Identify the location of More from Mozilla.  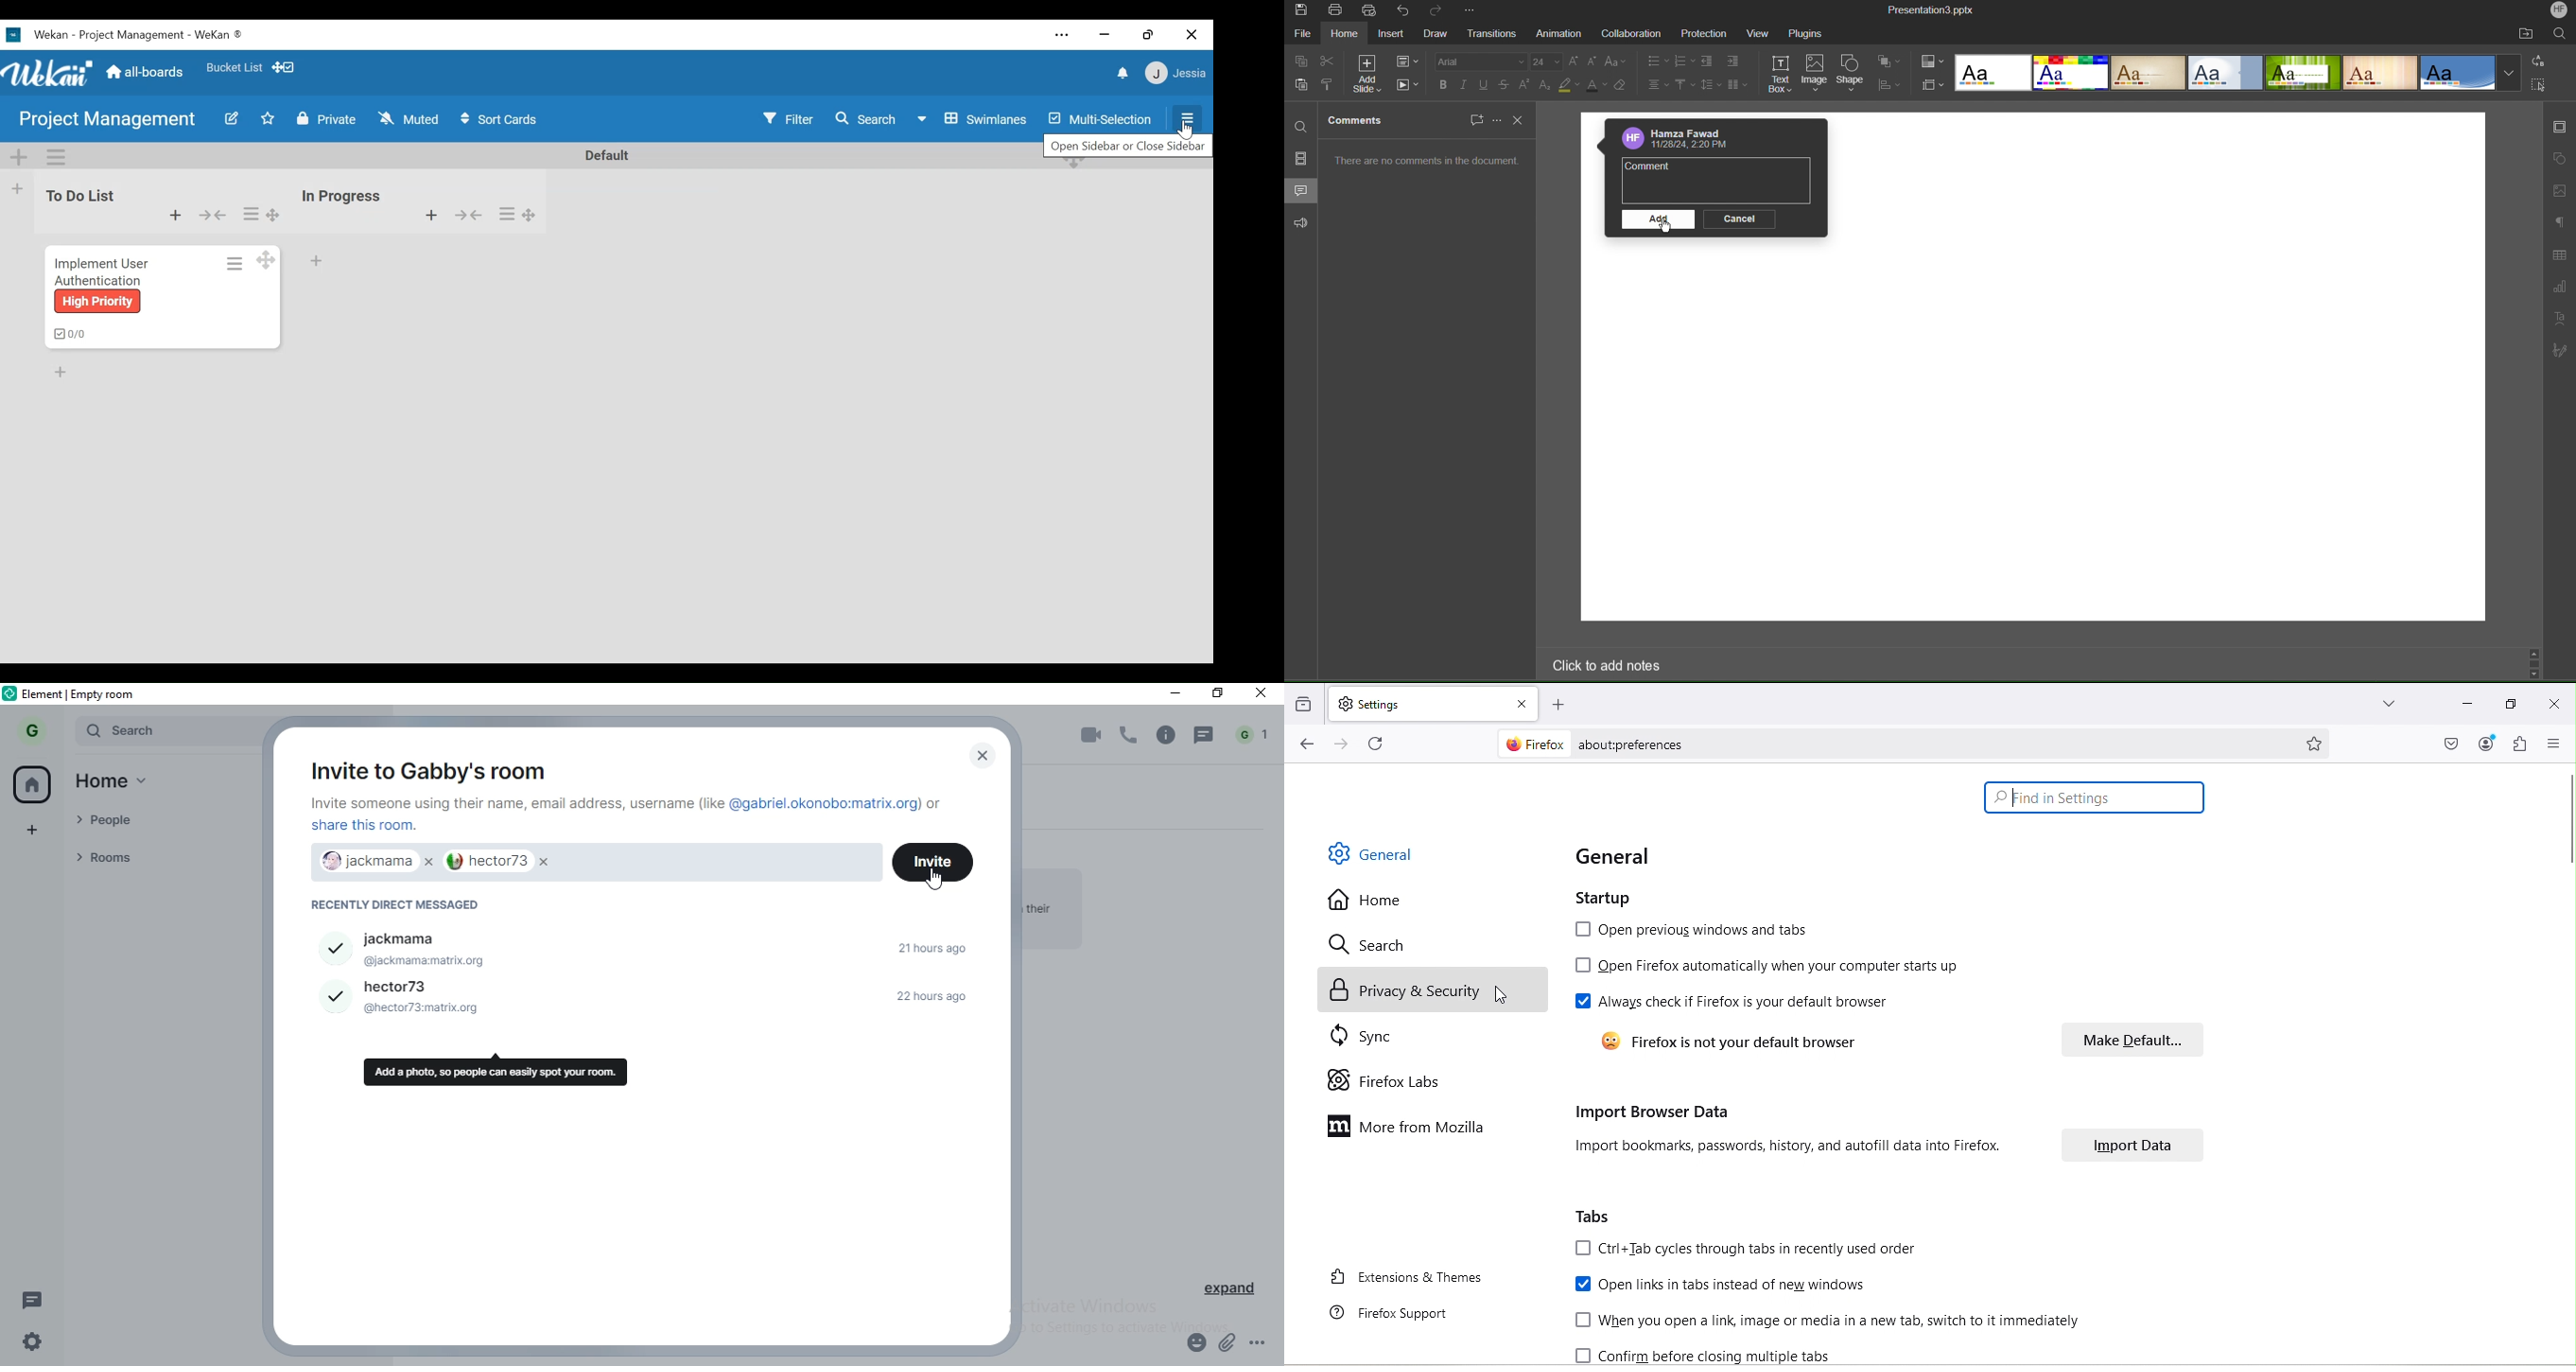
(1409, 1128).